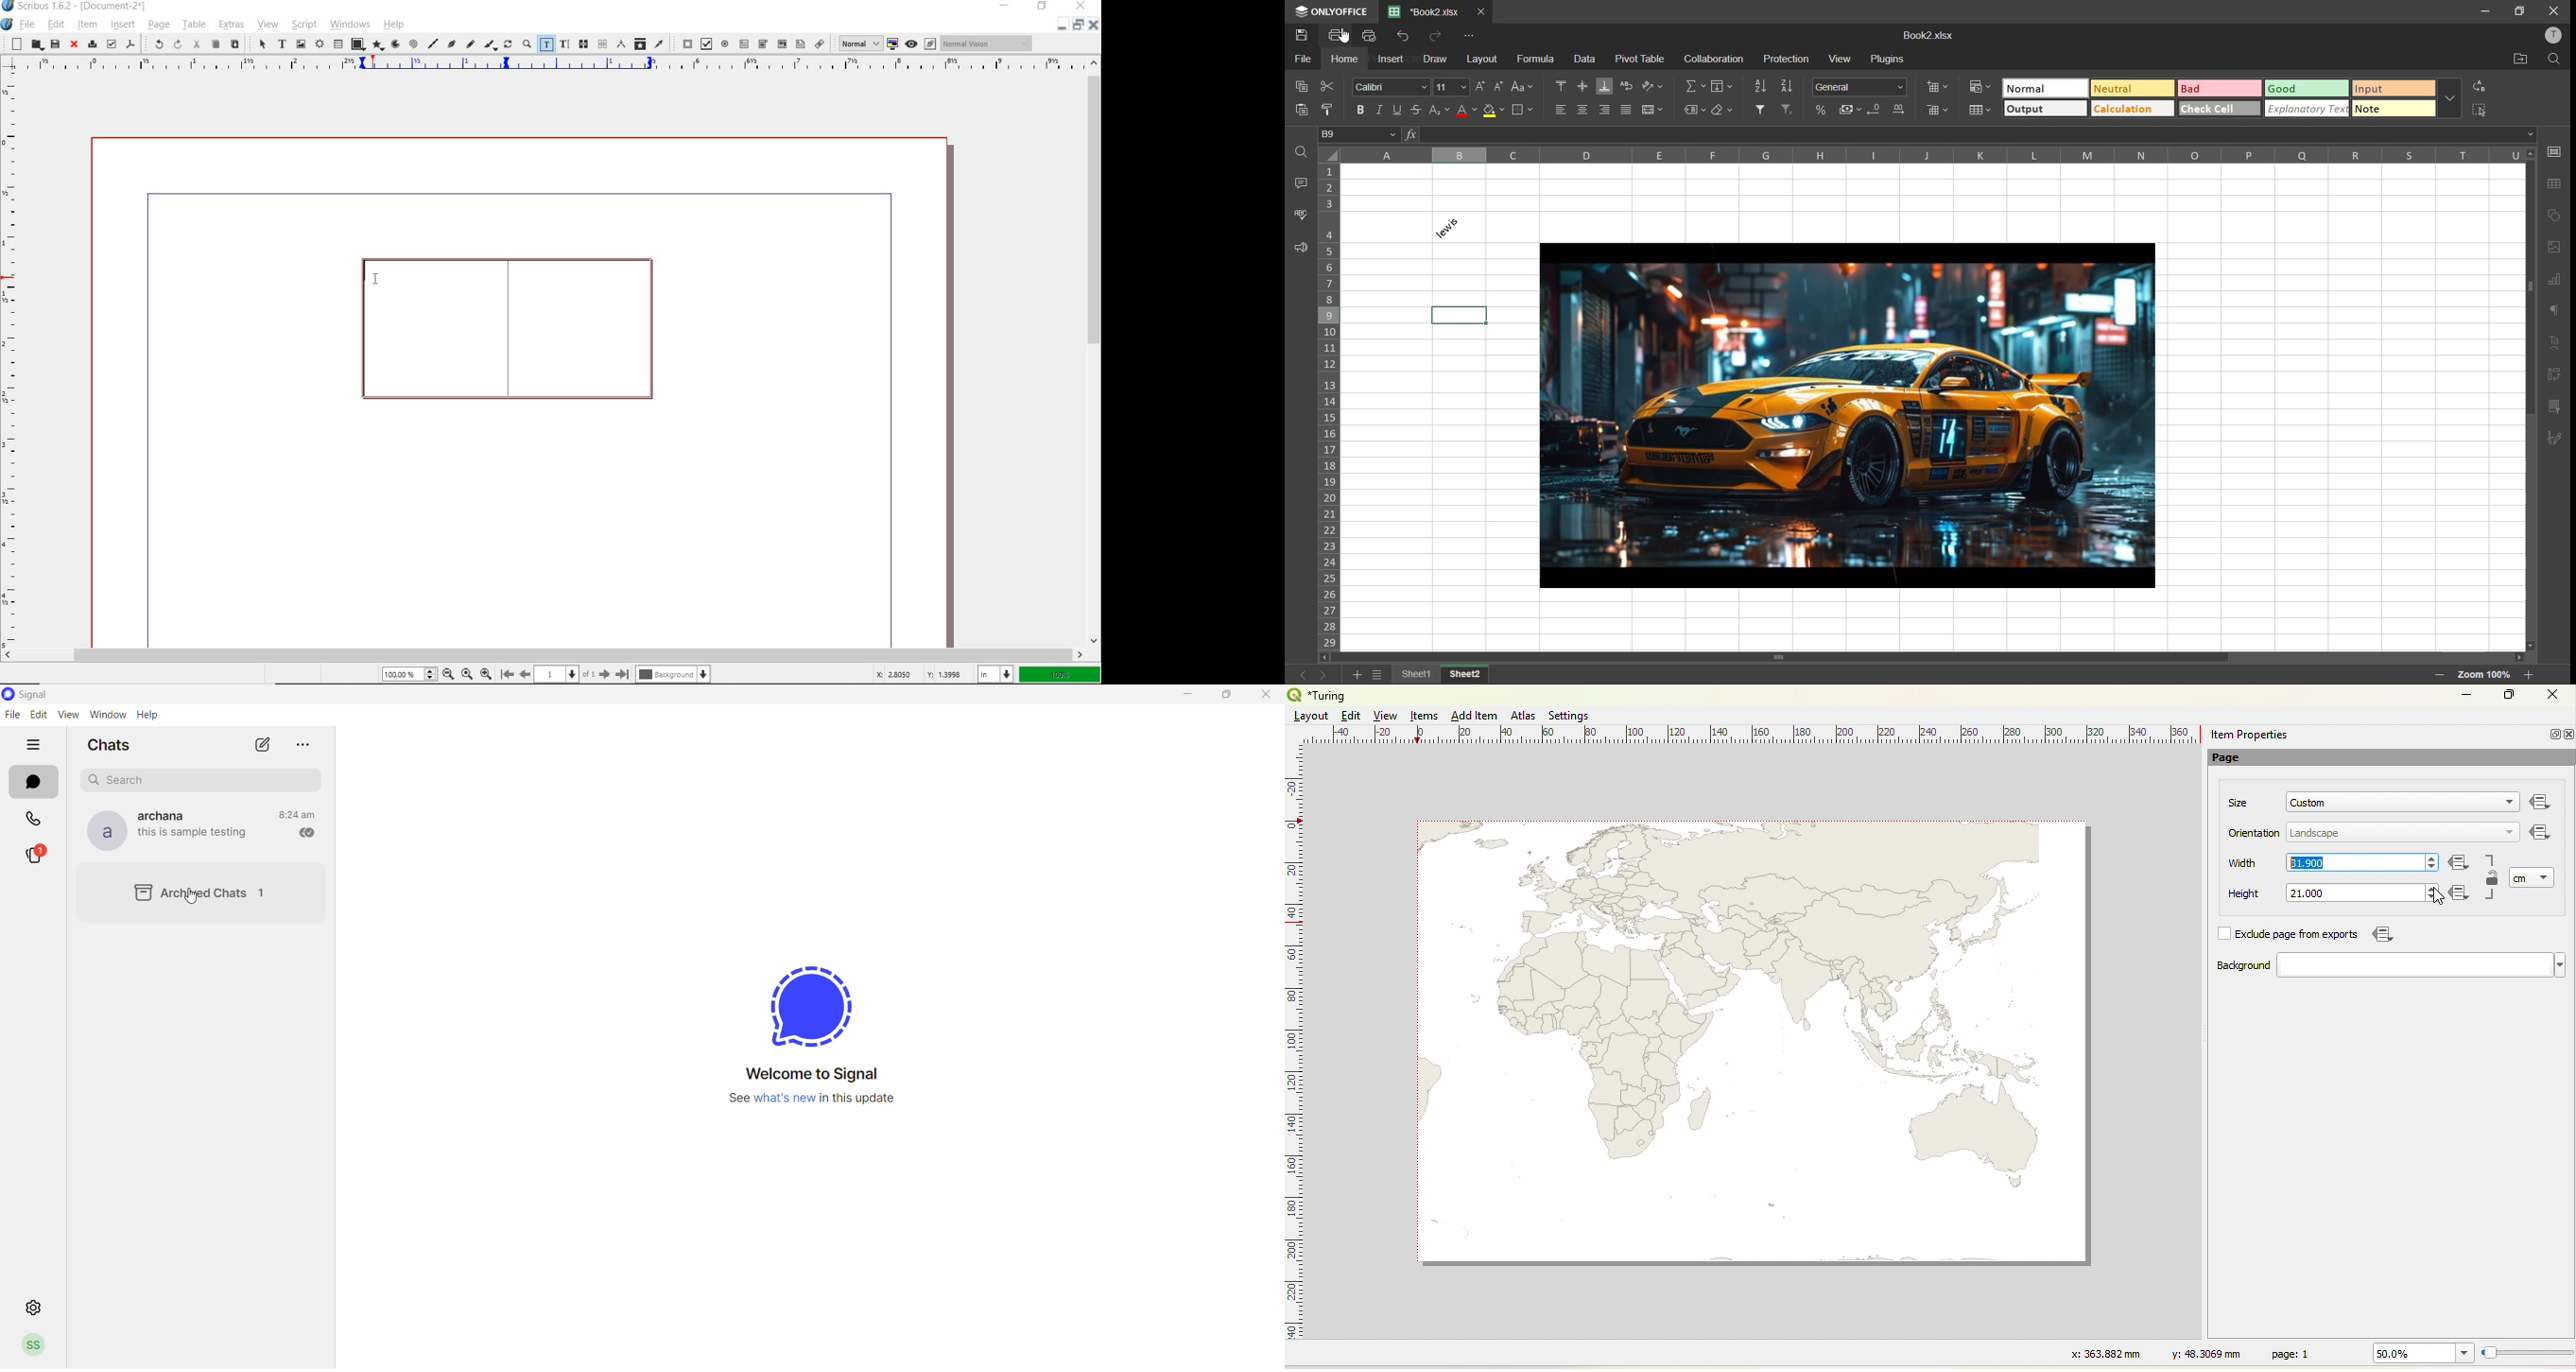 The width and height of the screenshot is (2576, 1372). I want to click on last message, so click(195, 834).